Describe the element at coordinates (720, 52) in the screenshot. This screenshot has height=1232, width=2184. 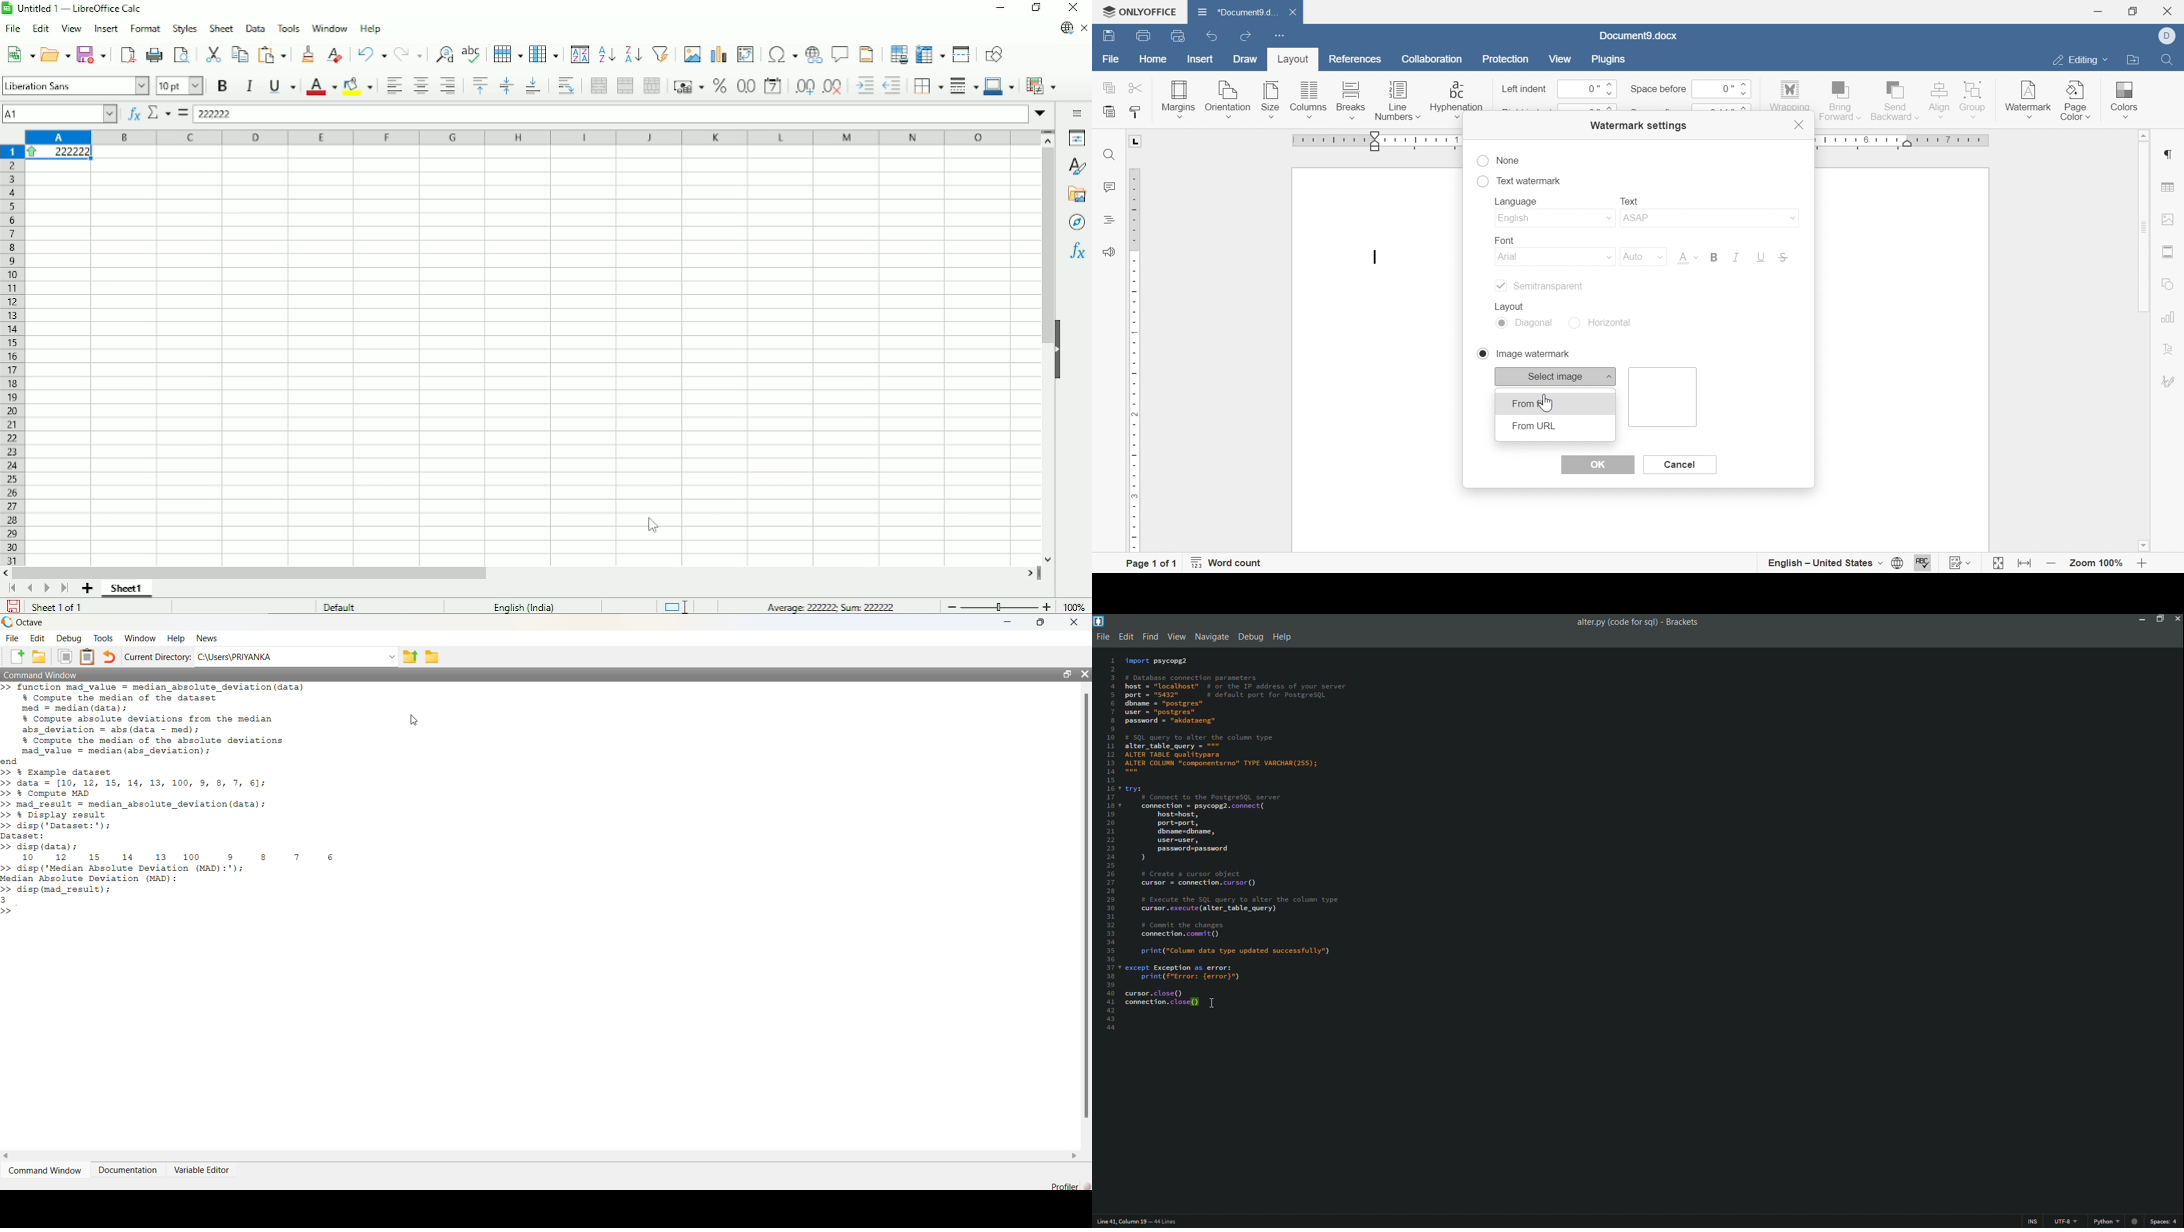
I see `Insert chart` at that location.